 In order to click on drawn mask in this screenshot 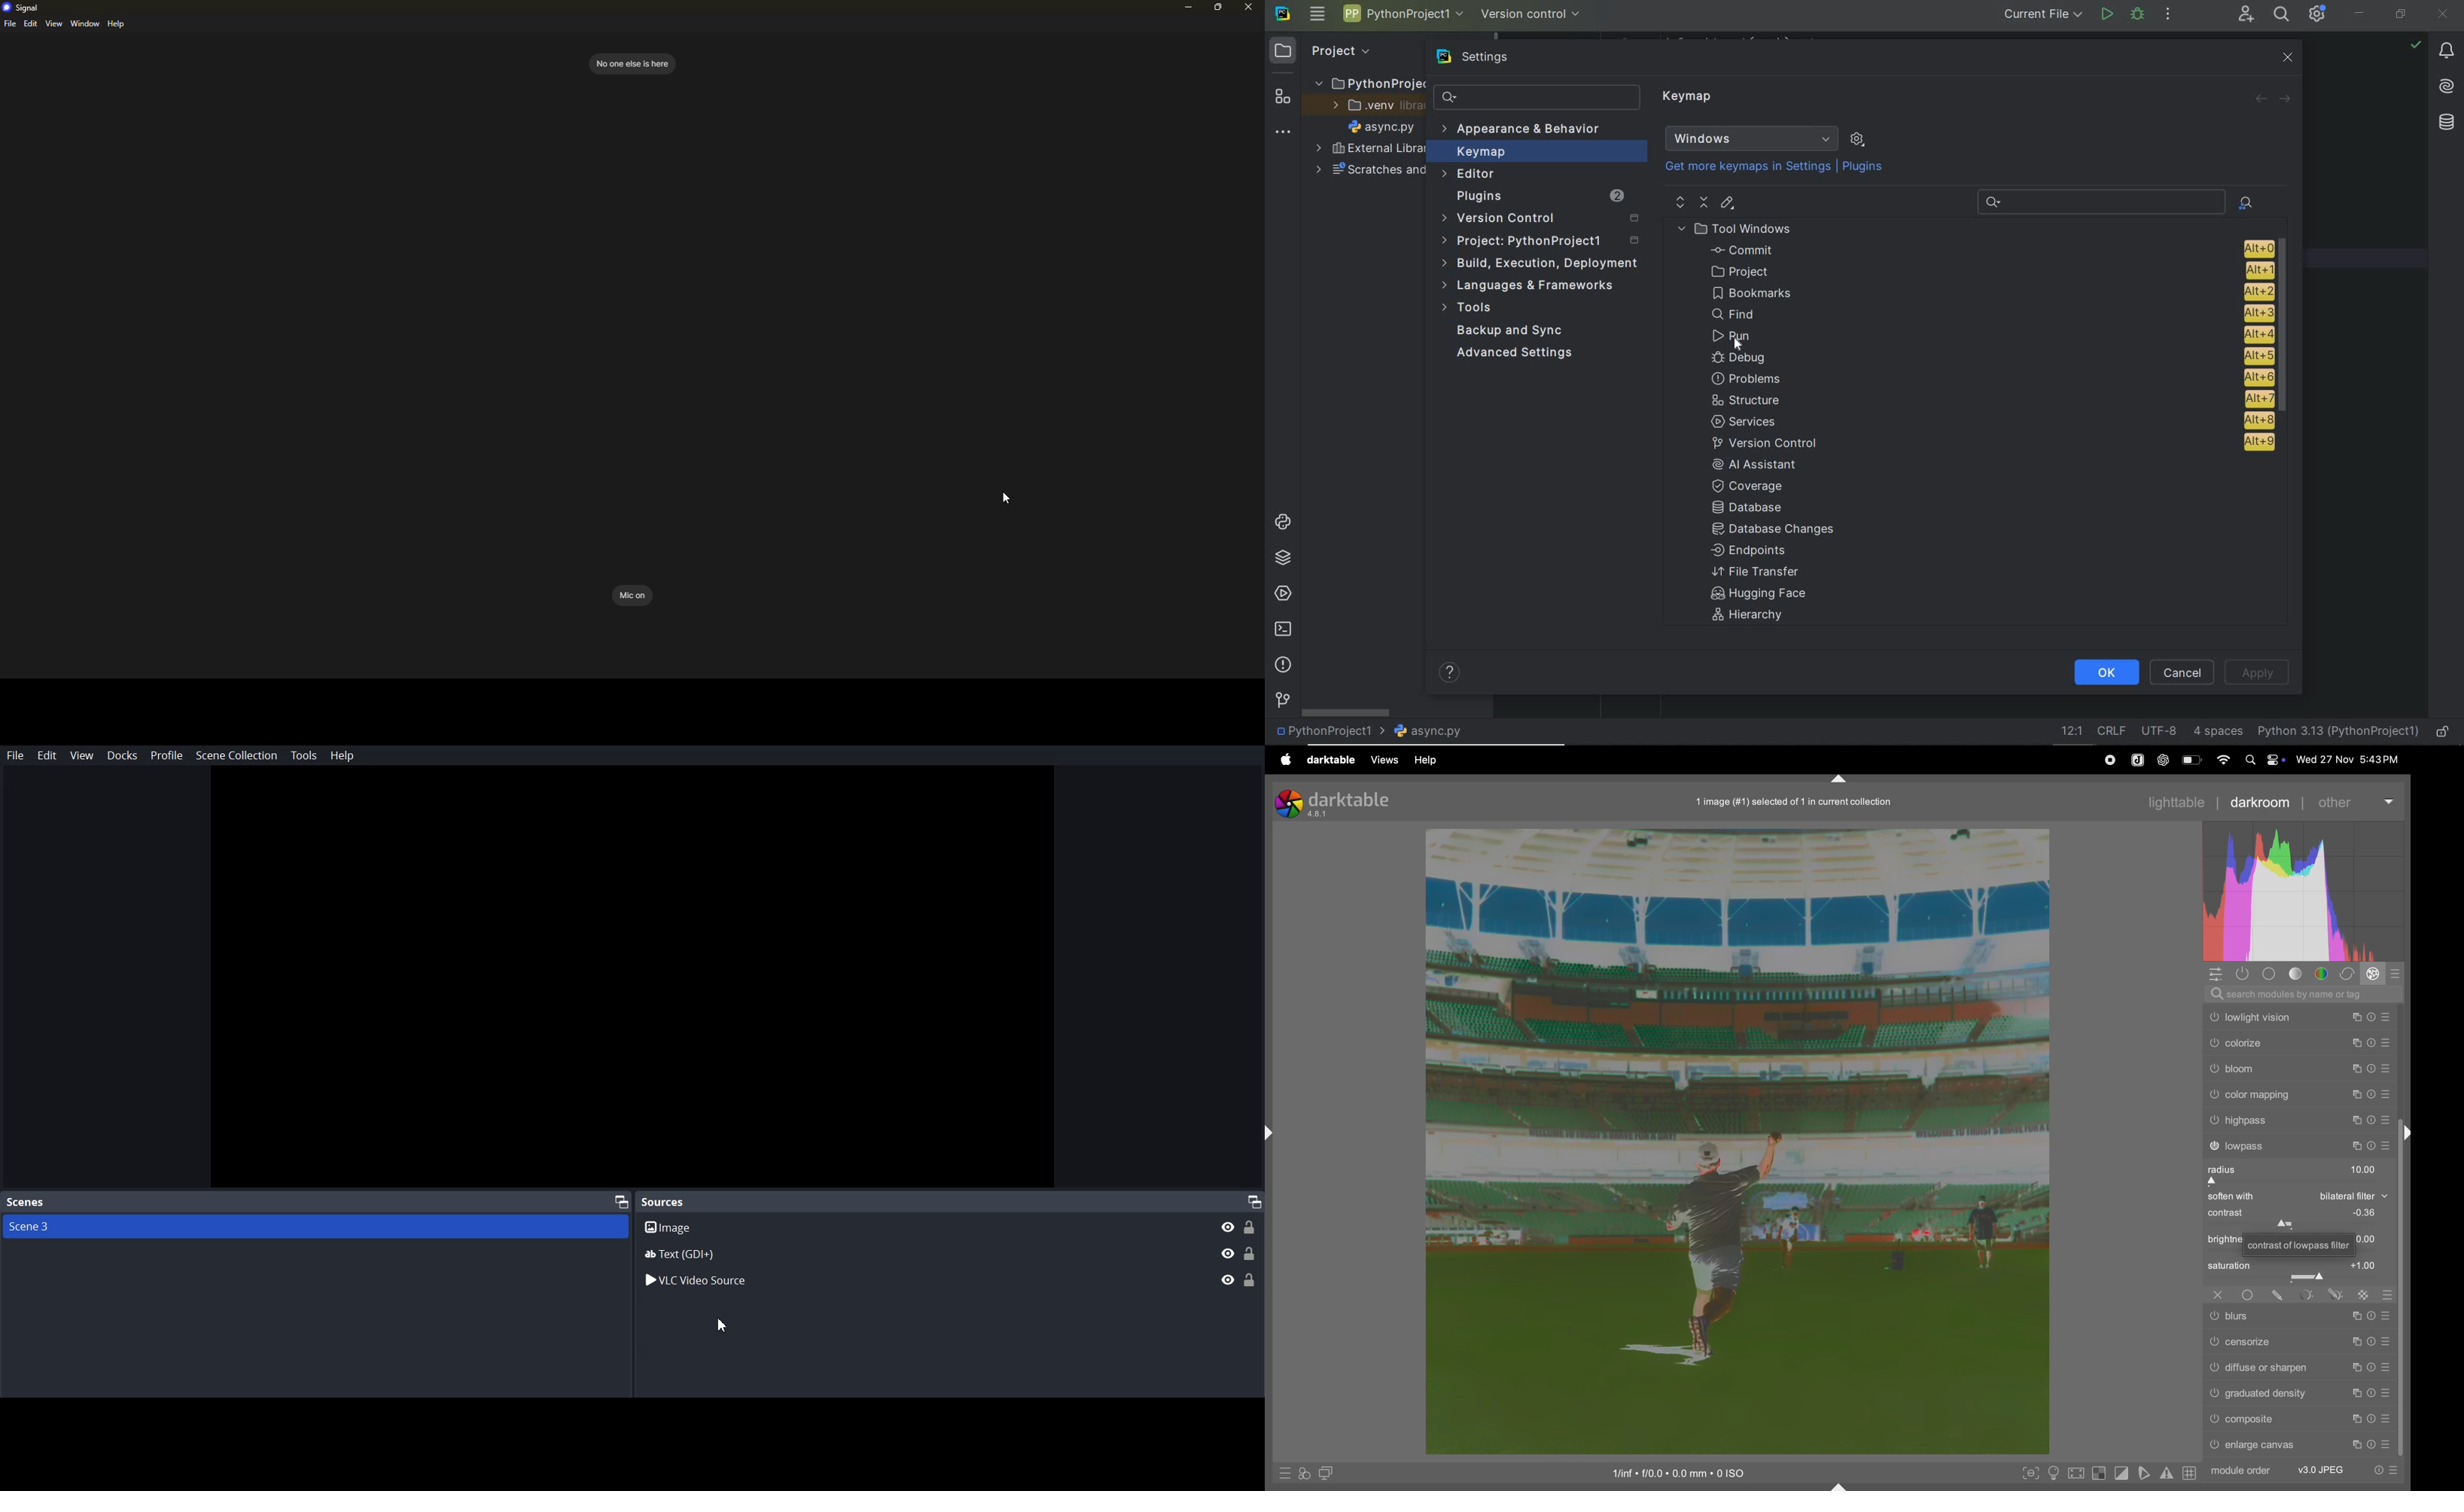, I will do `click(2278, 1296)`.